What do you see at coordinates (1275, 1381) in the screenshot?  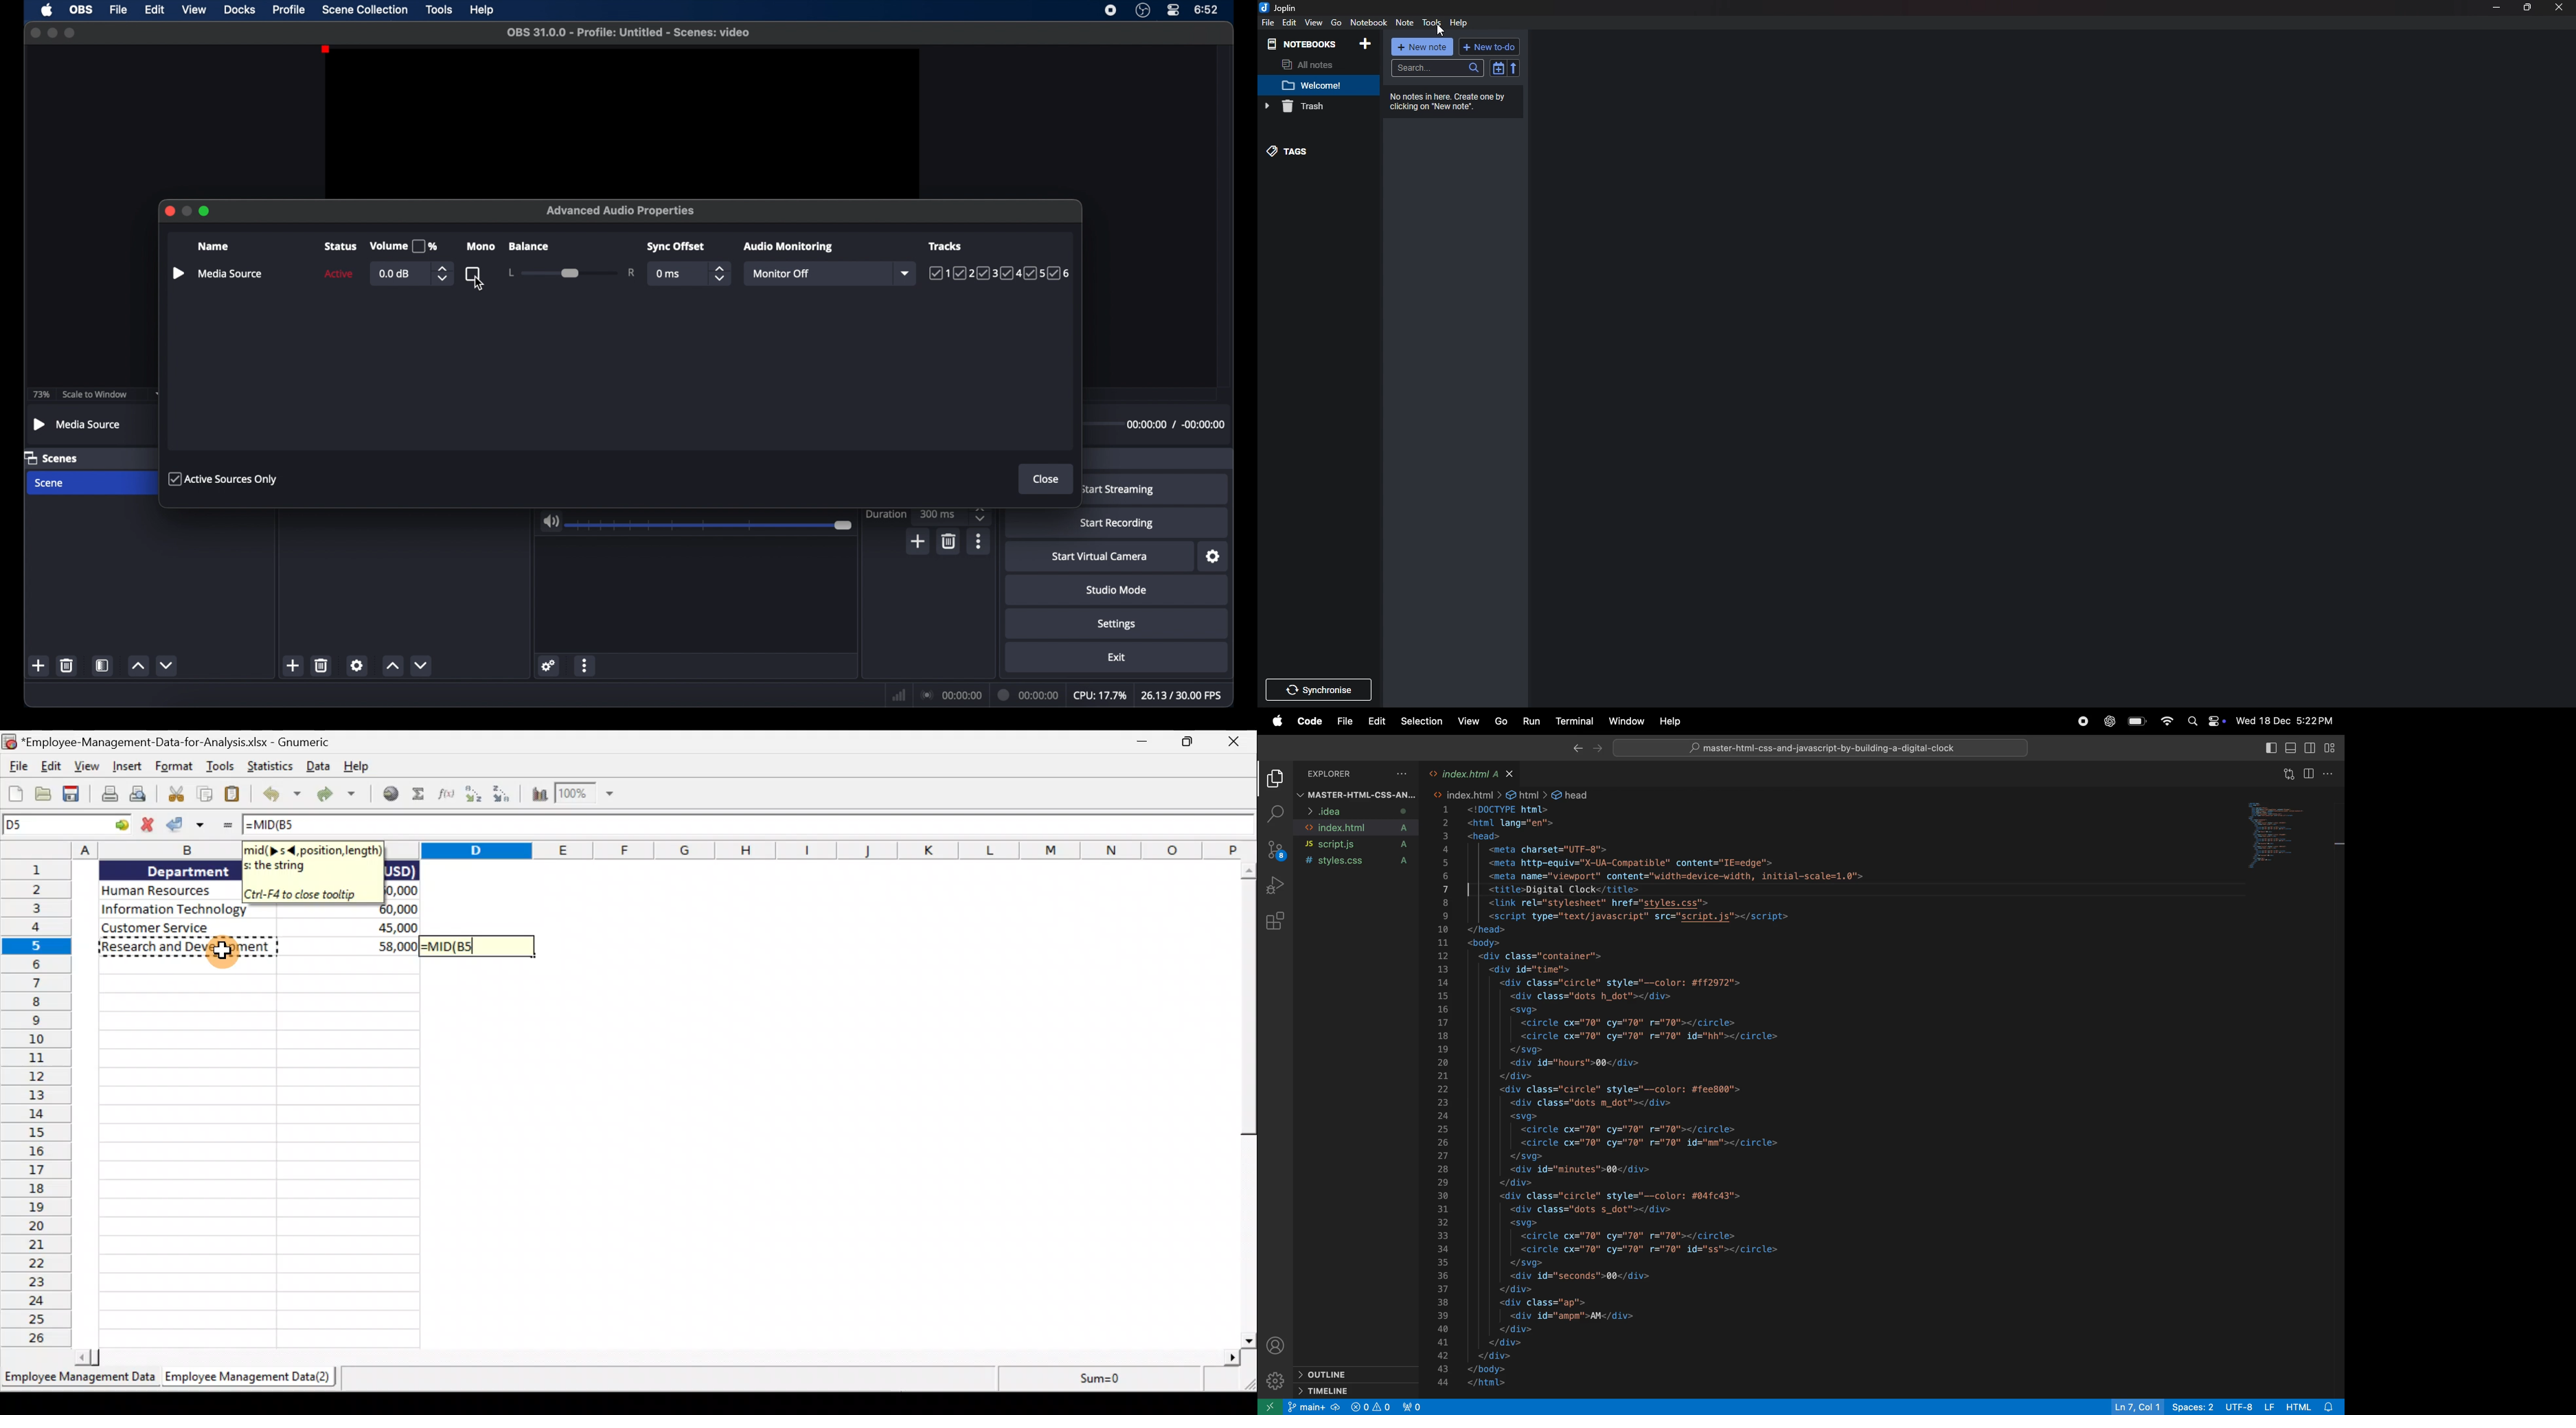 I see `settings` at bounding box center [1275, 1381].